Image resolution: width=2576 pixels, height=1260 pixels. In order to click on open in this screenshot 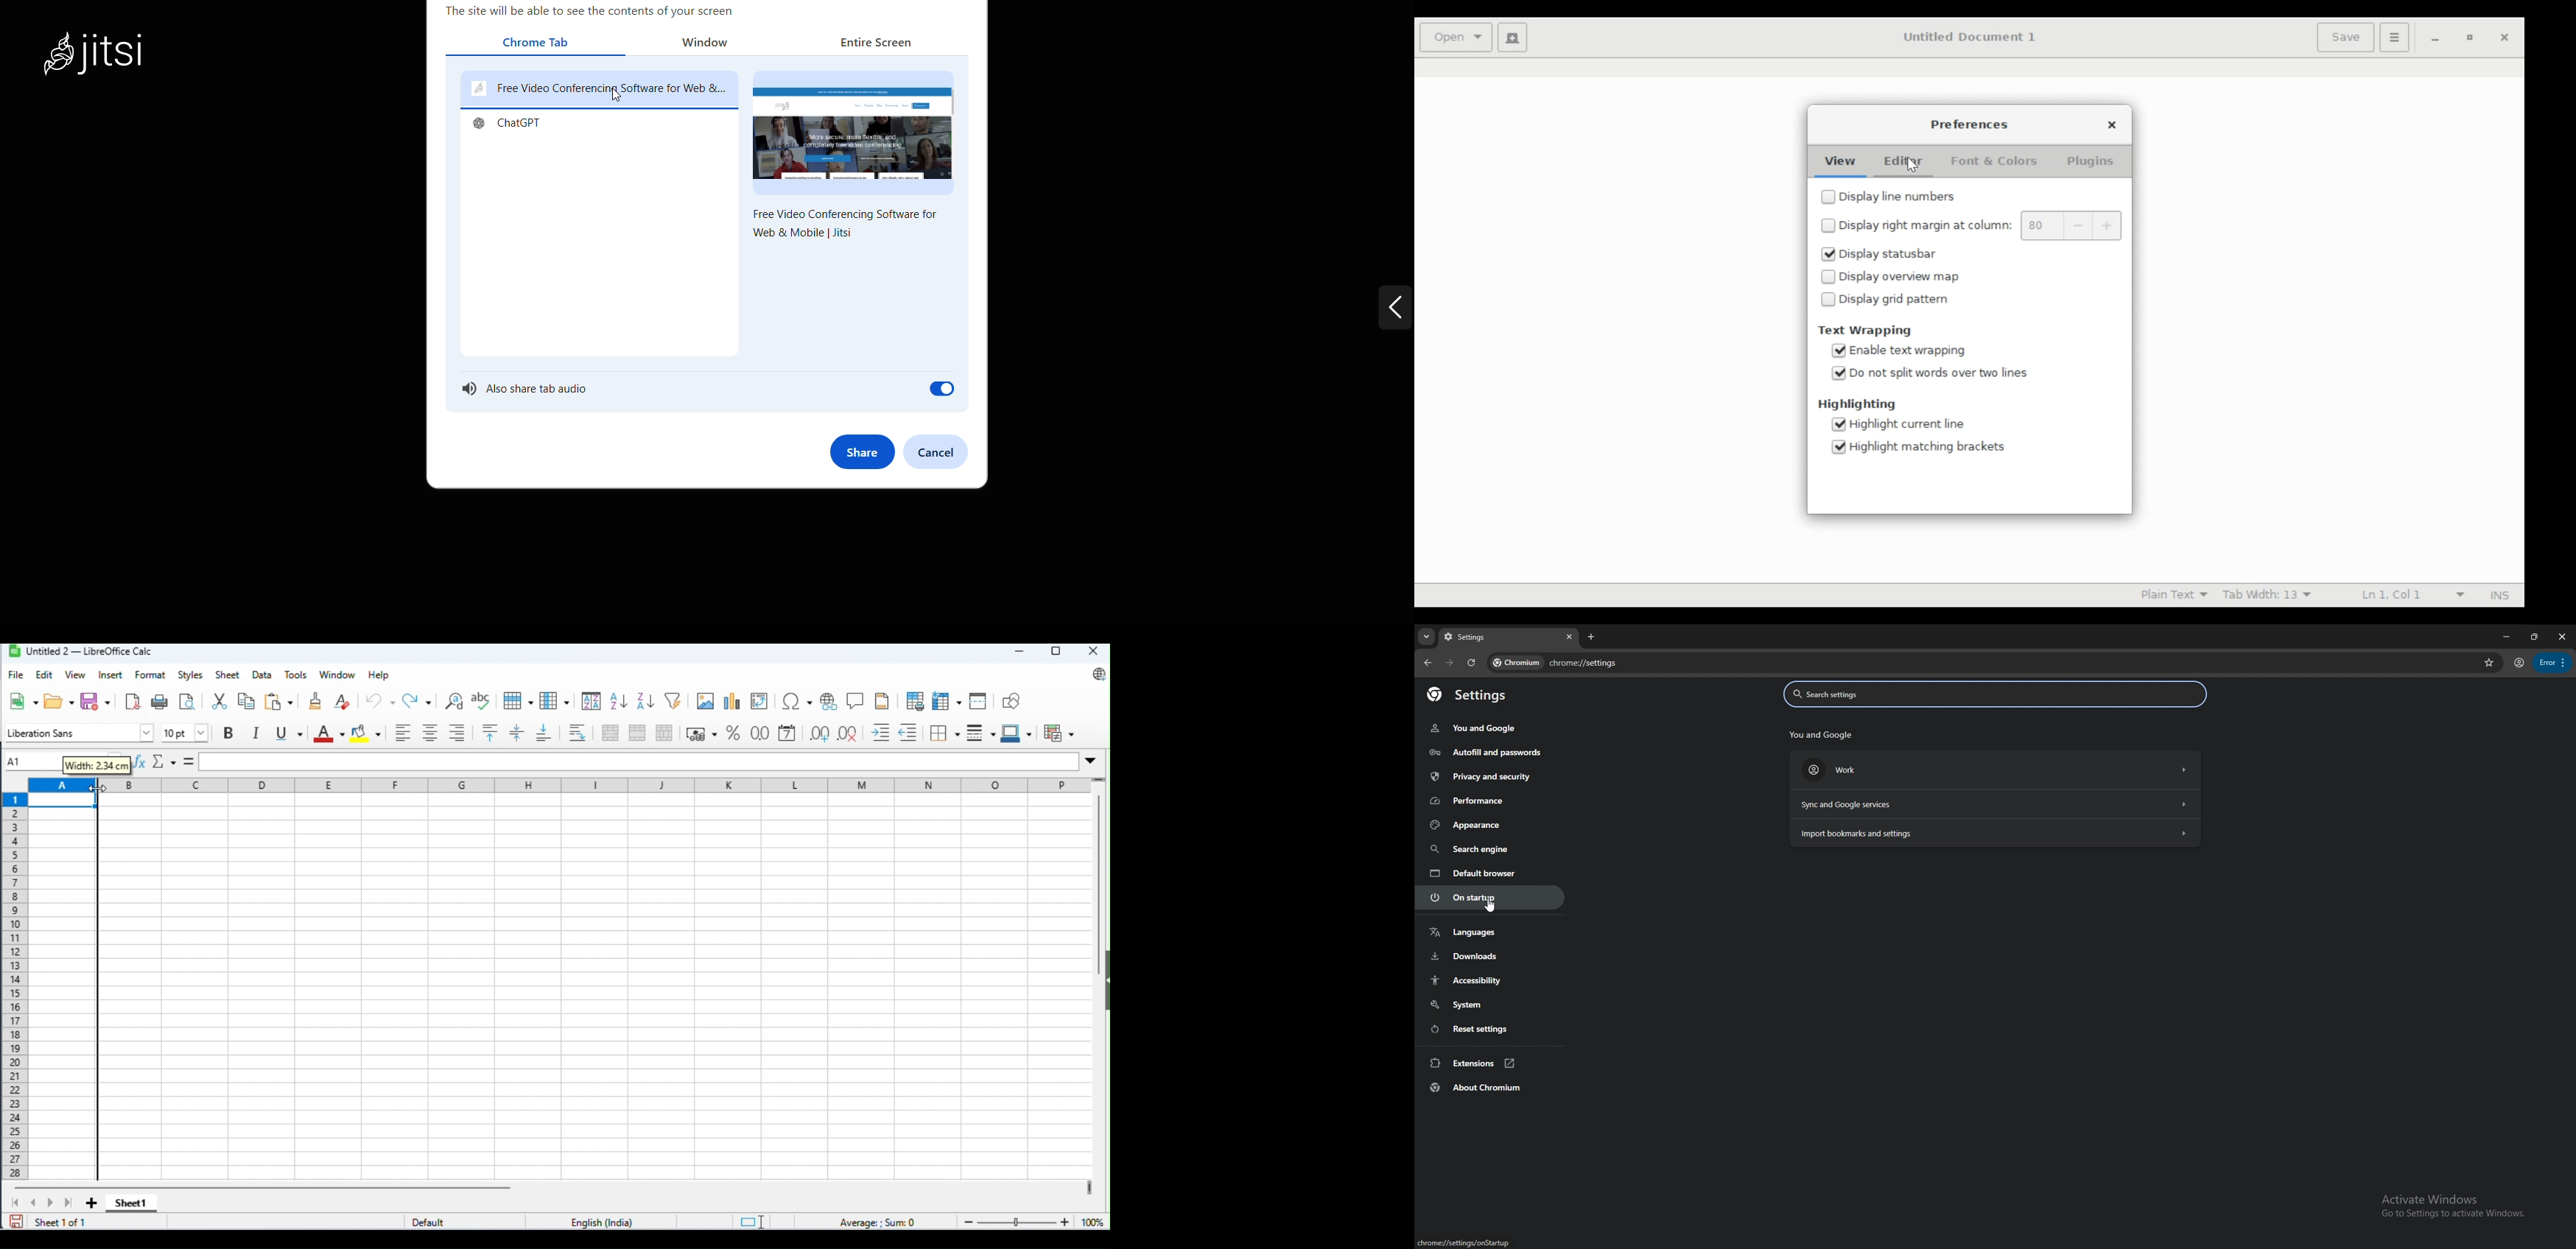, I will do `click(60, 700)`.